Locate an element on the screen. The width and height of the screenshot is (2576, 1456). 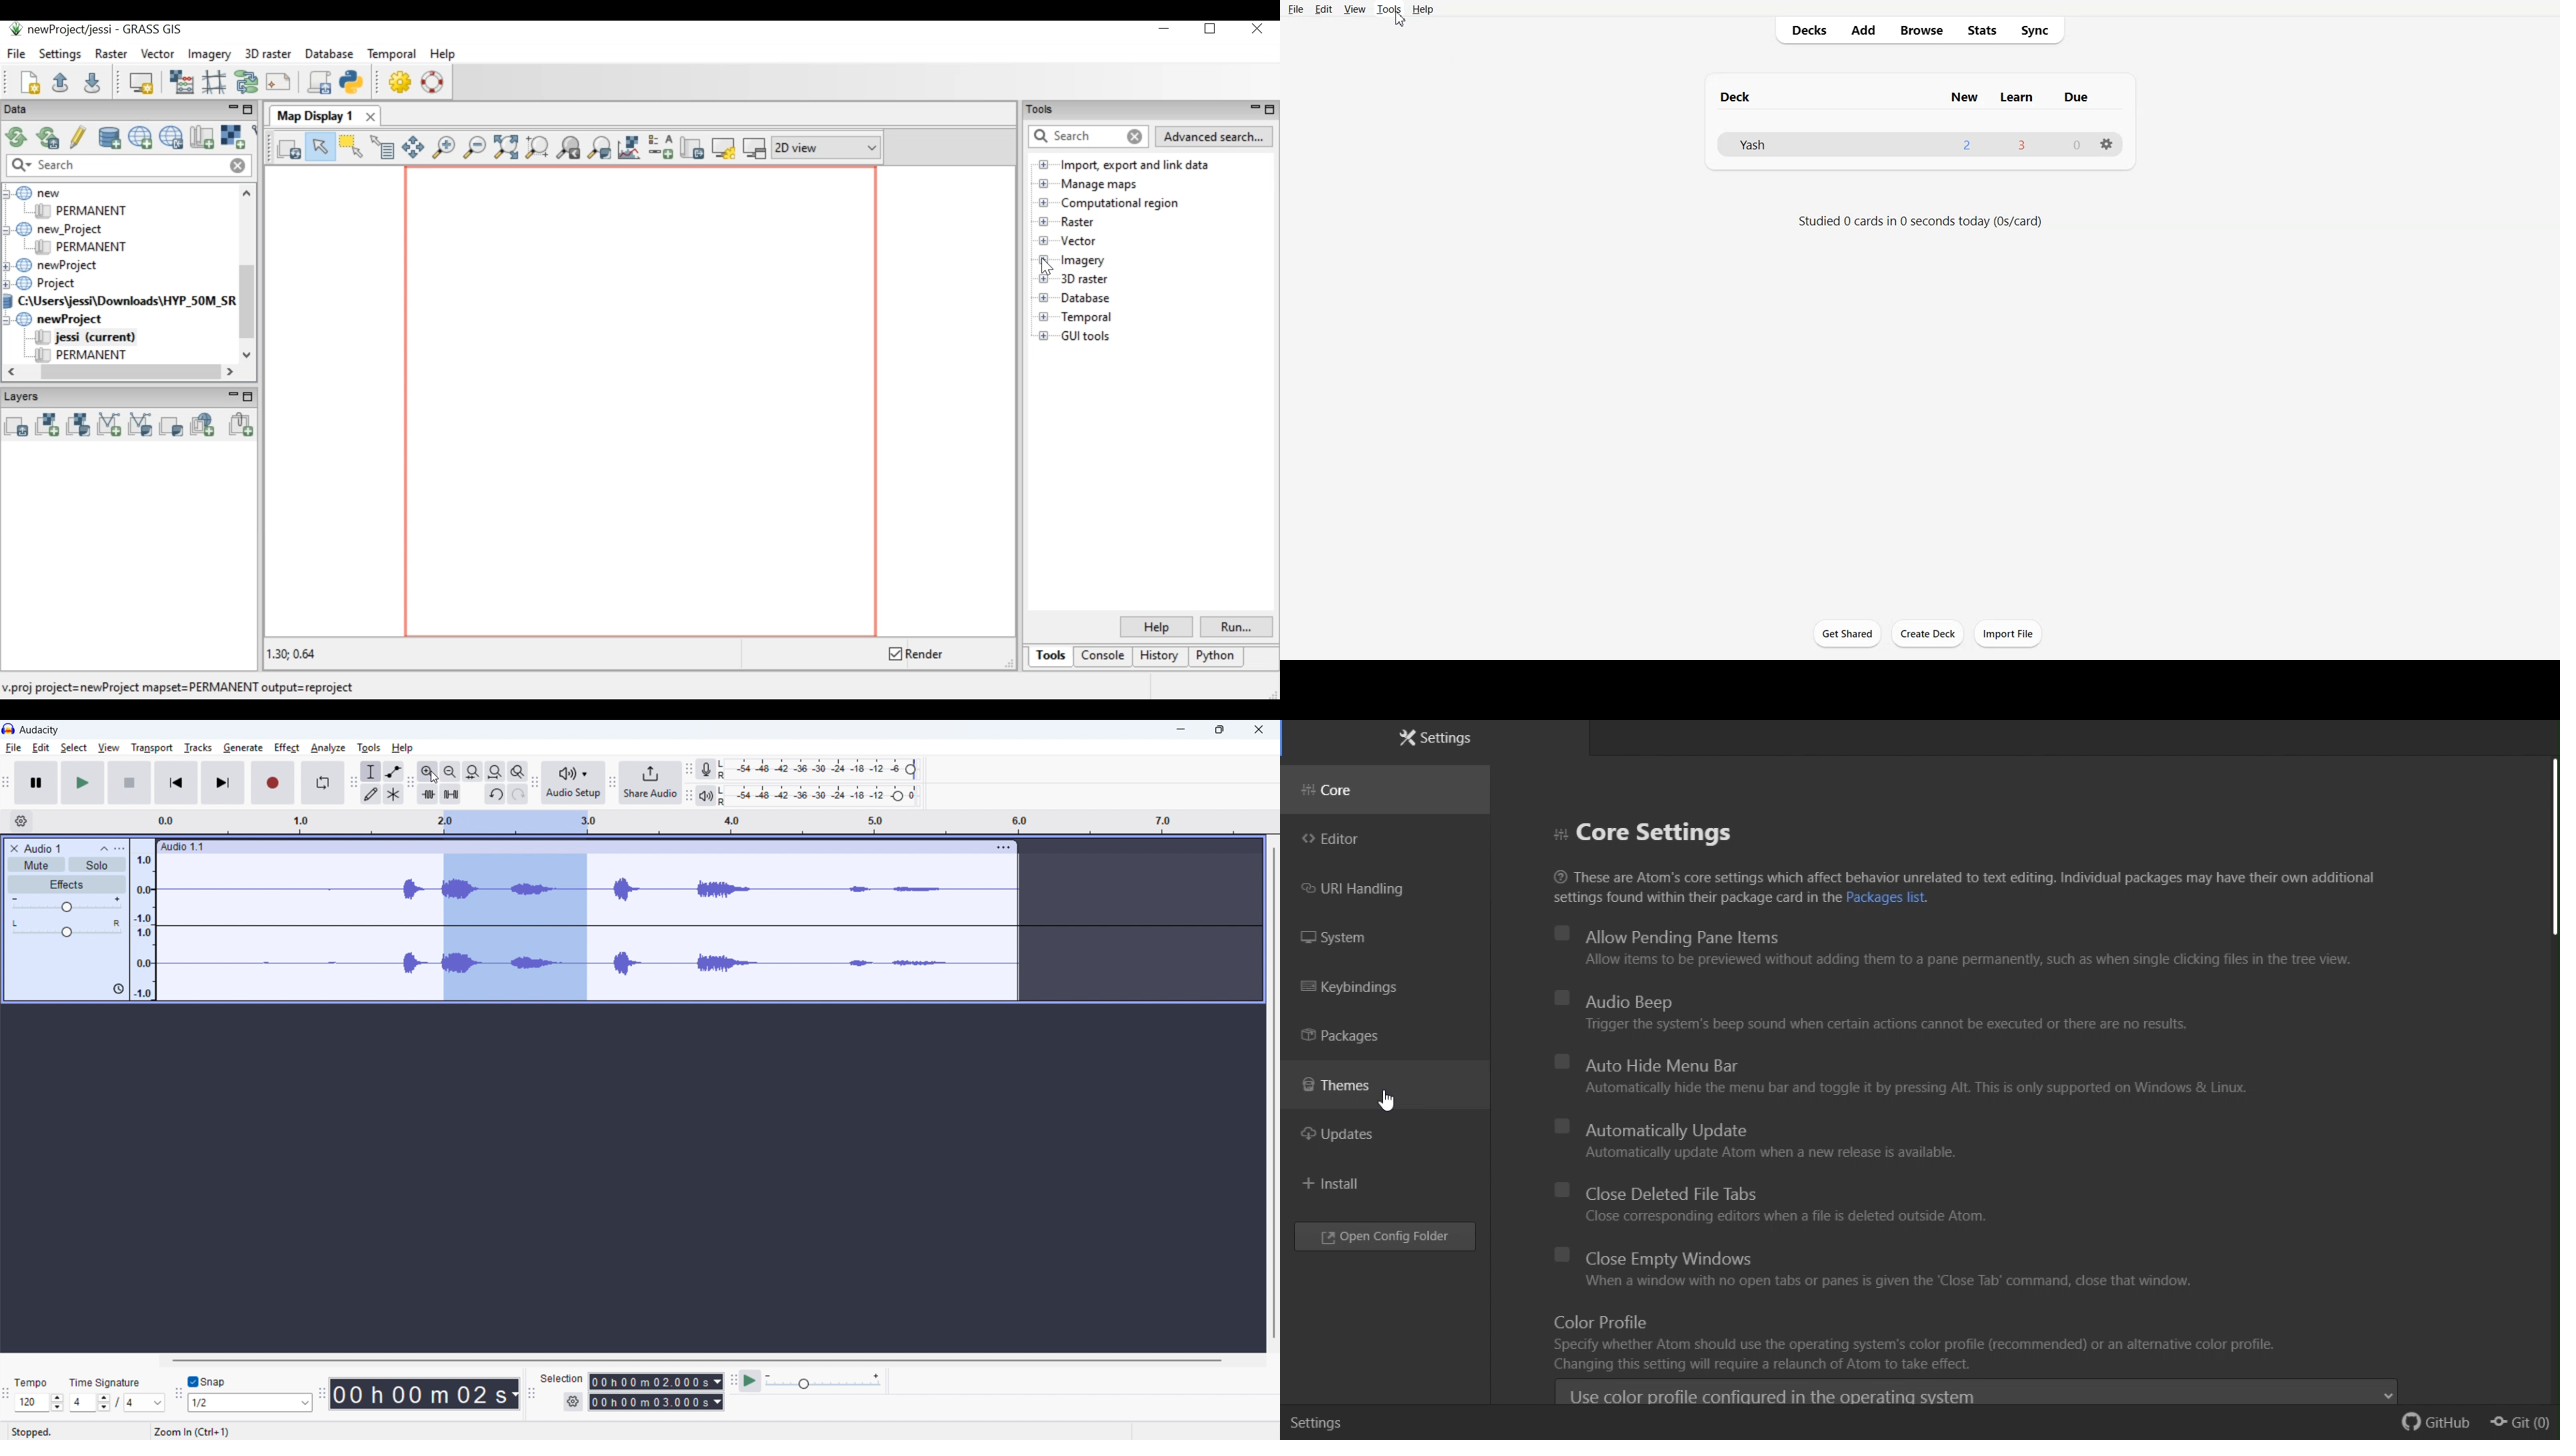
00 h 00 m 02 s is located at coordinates (426, 1394).